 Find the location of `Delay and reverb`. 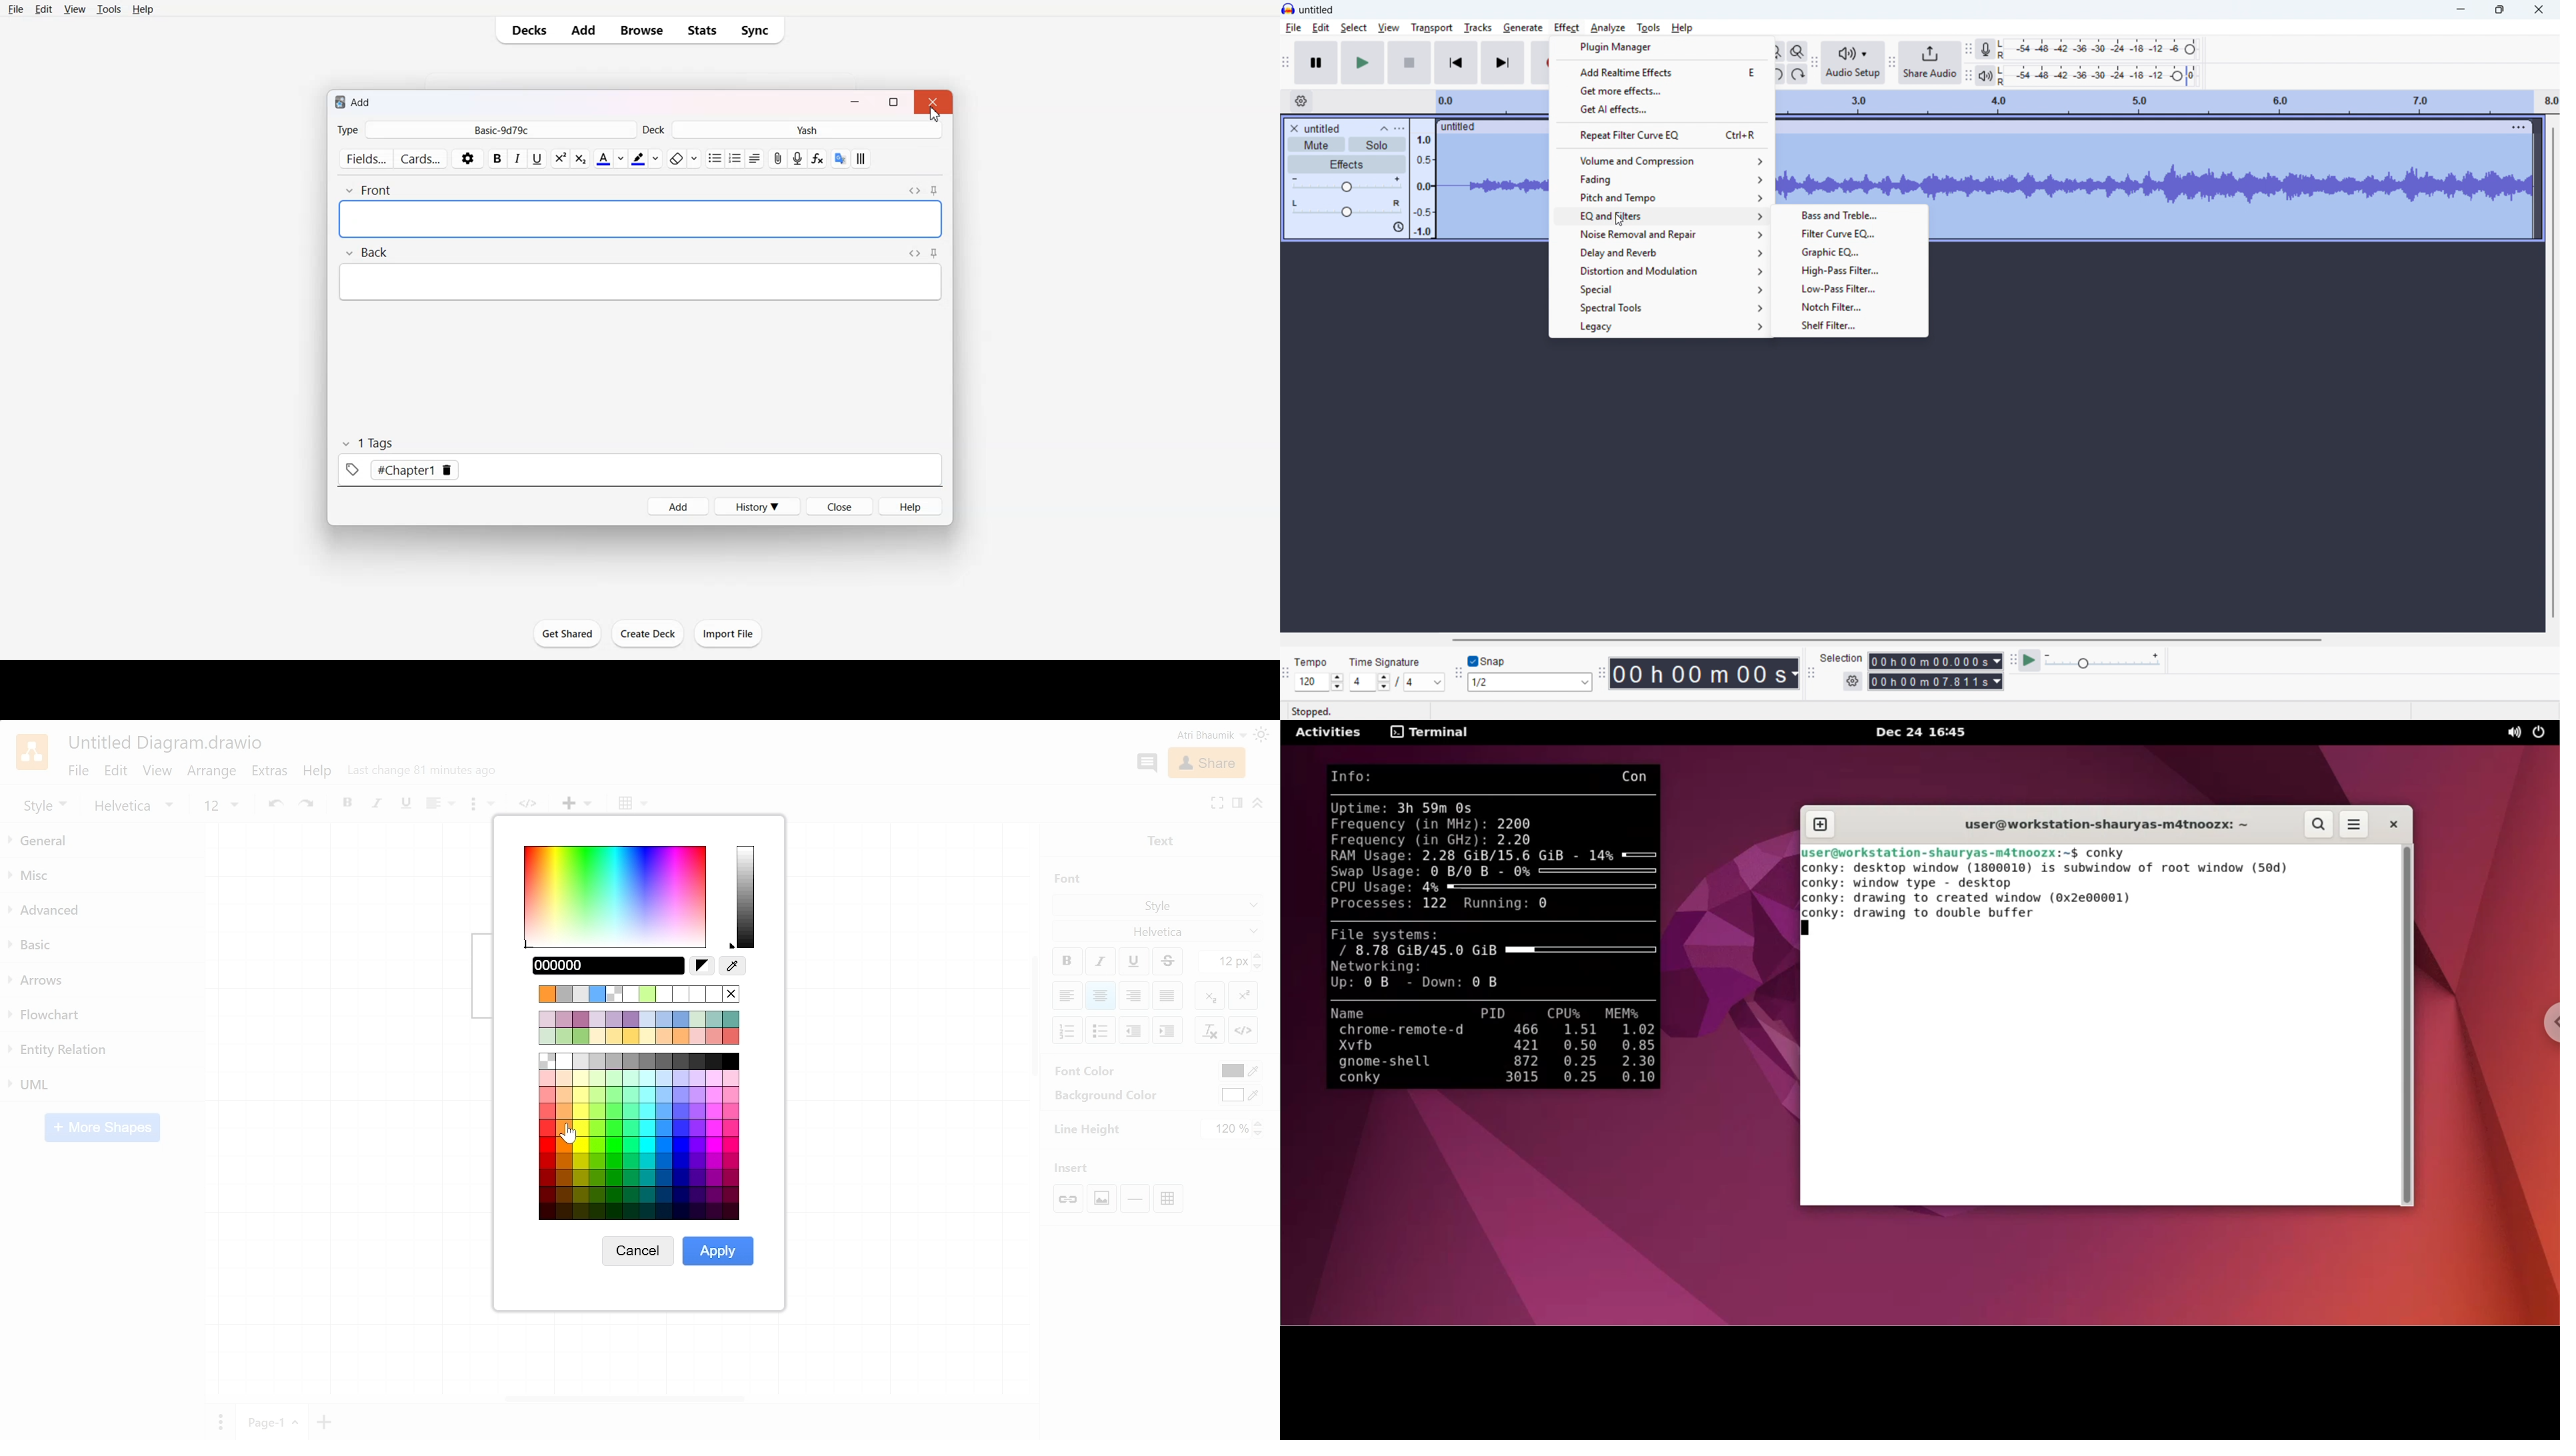

Delay and reverb is located at coordinates (1661, 253).